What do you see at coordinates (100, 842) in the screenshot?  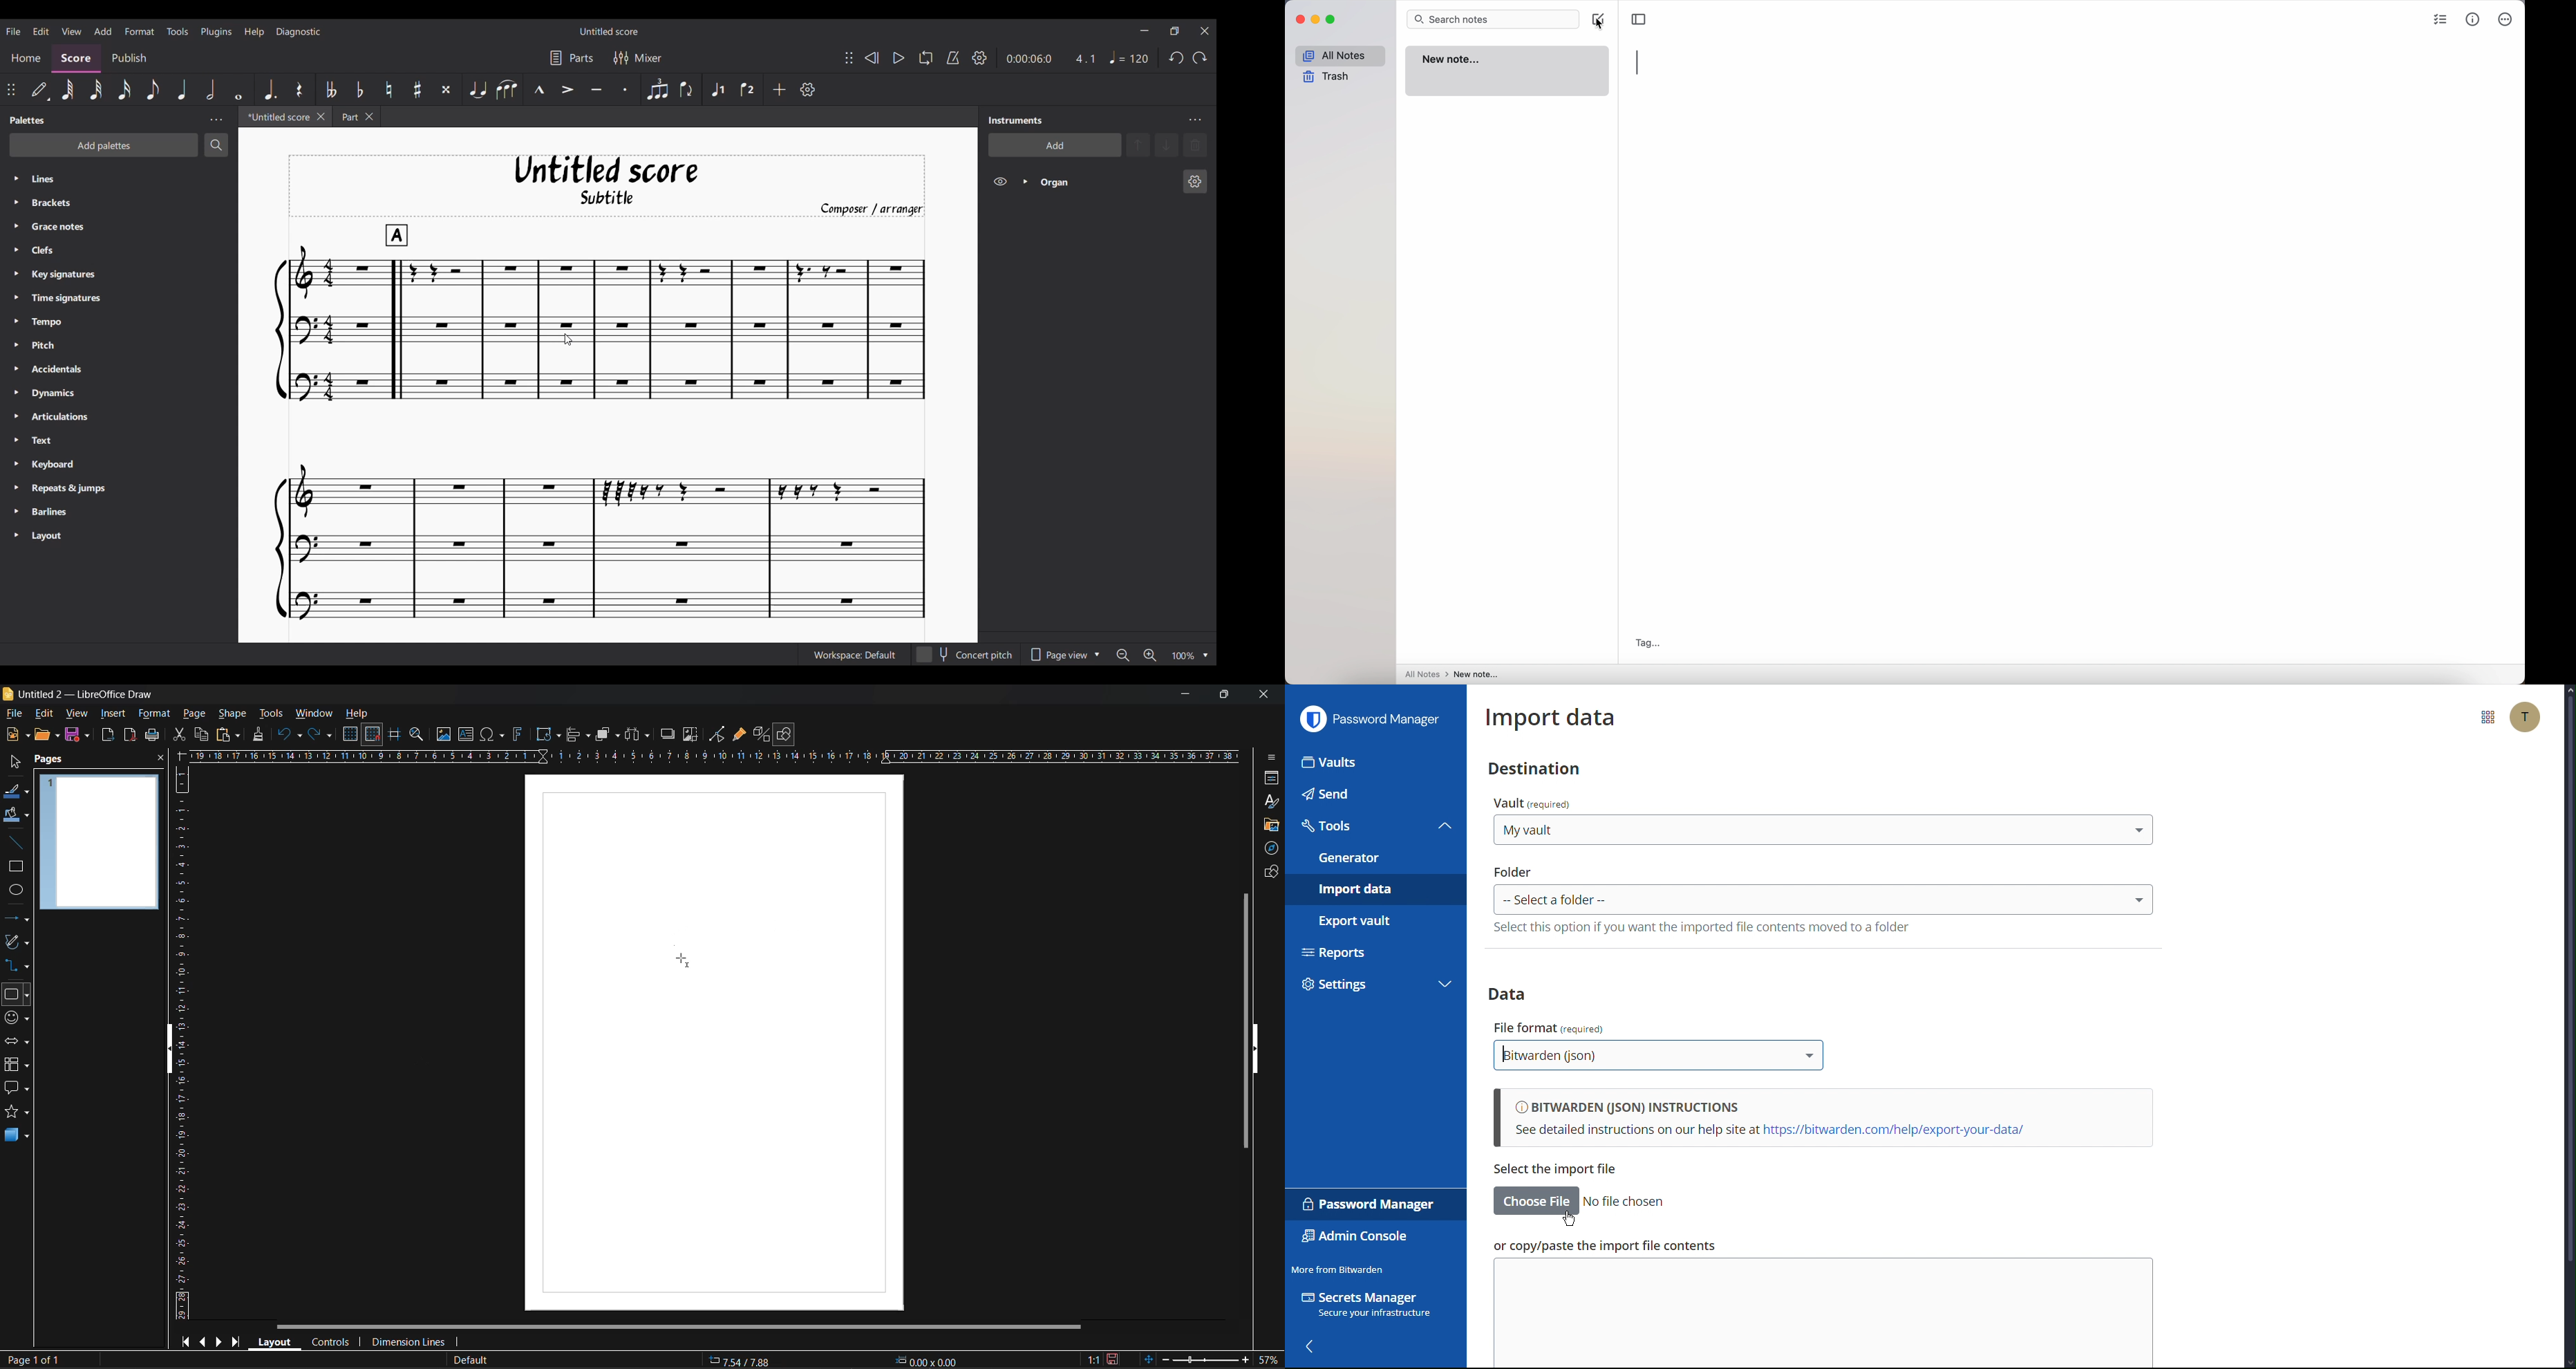 I see `page preview` at bounding box center [100, 842].